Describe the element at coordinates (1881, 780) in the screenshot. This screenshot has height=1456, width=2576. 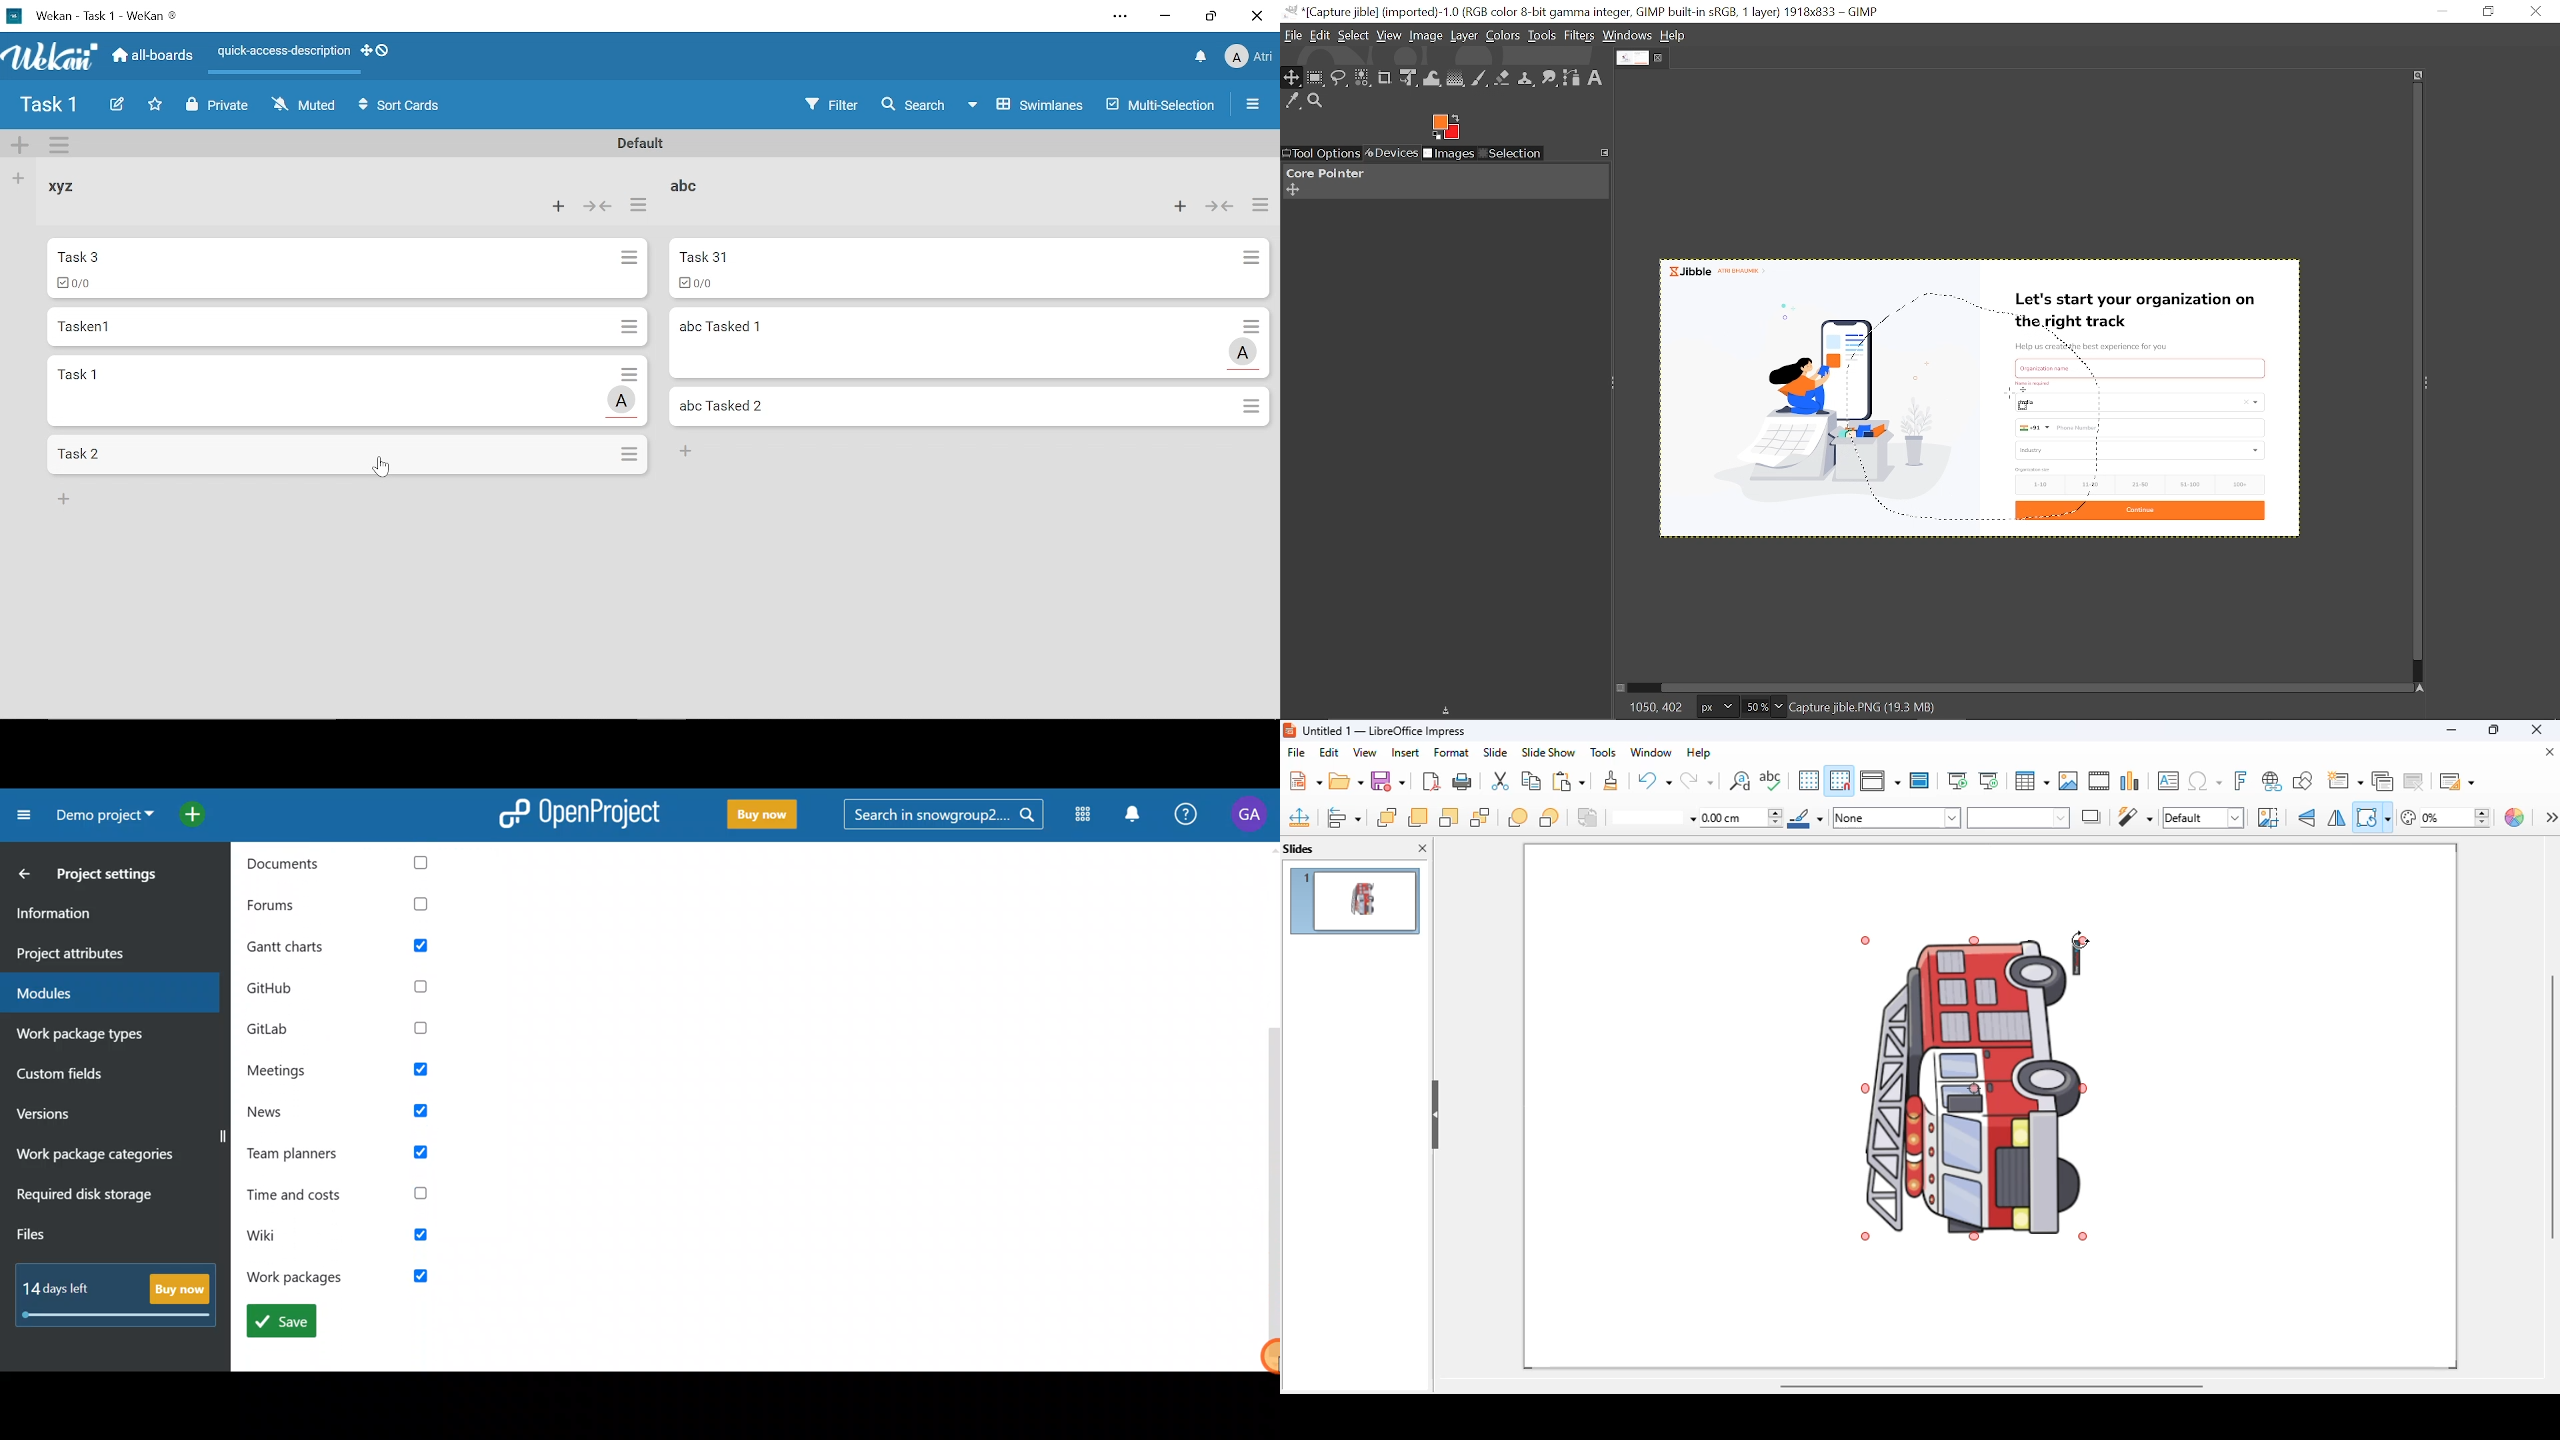
I see `display views` at that location.